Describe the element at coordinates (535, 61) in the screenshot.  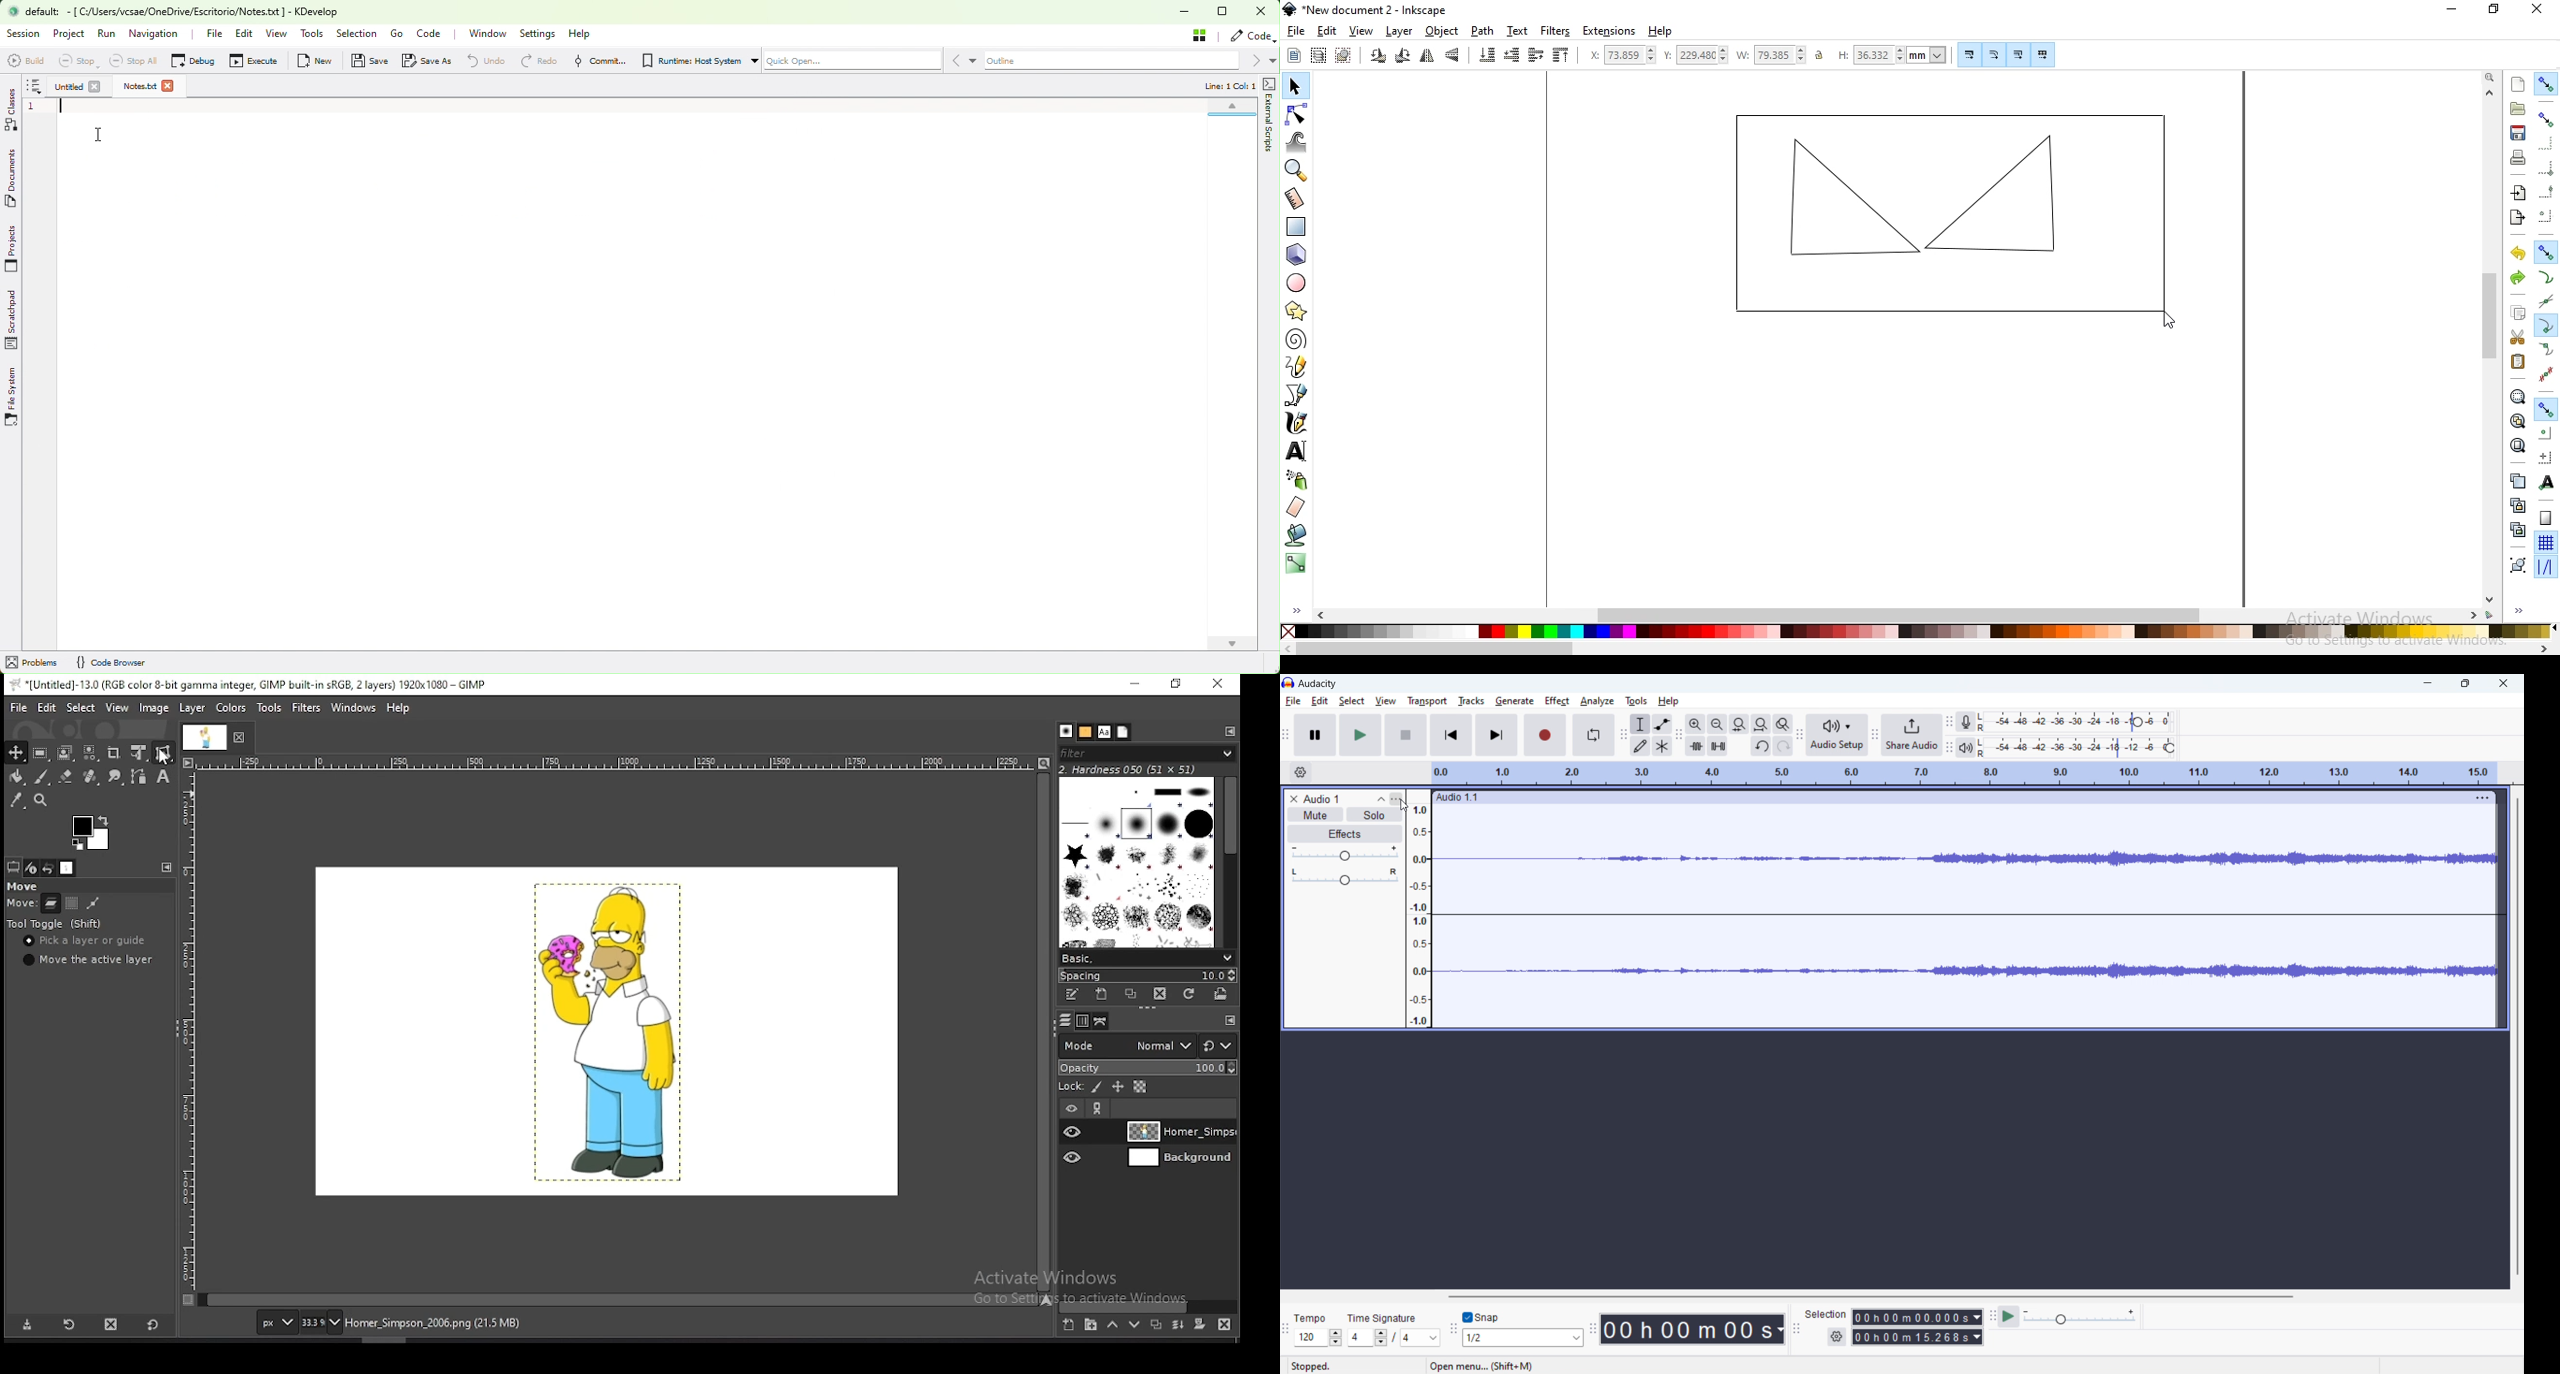
I see `Redo` at that location.